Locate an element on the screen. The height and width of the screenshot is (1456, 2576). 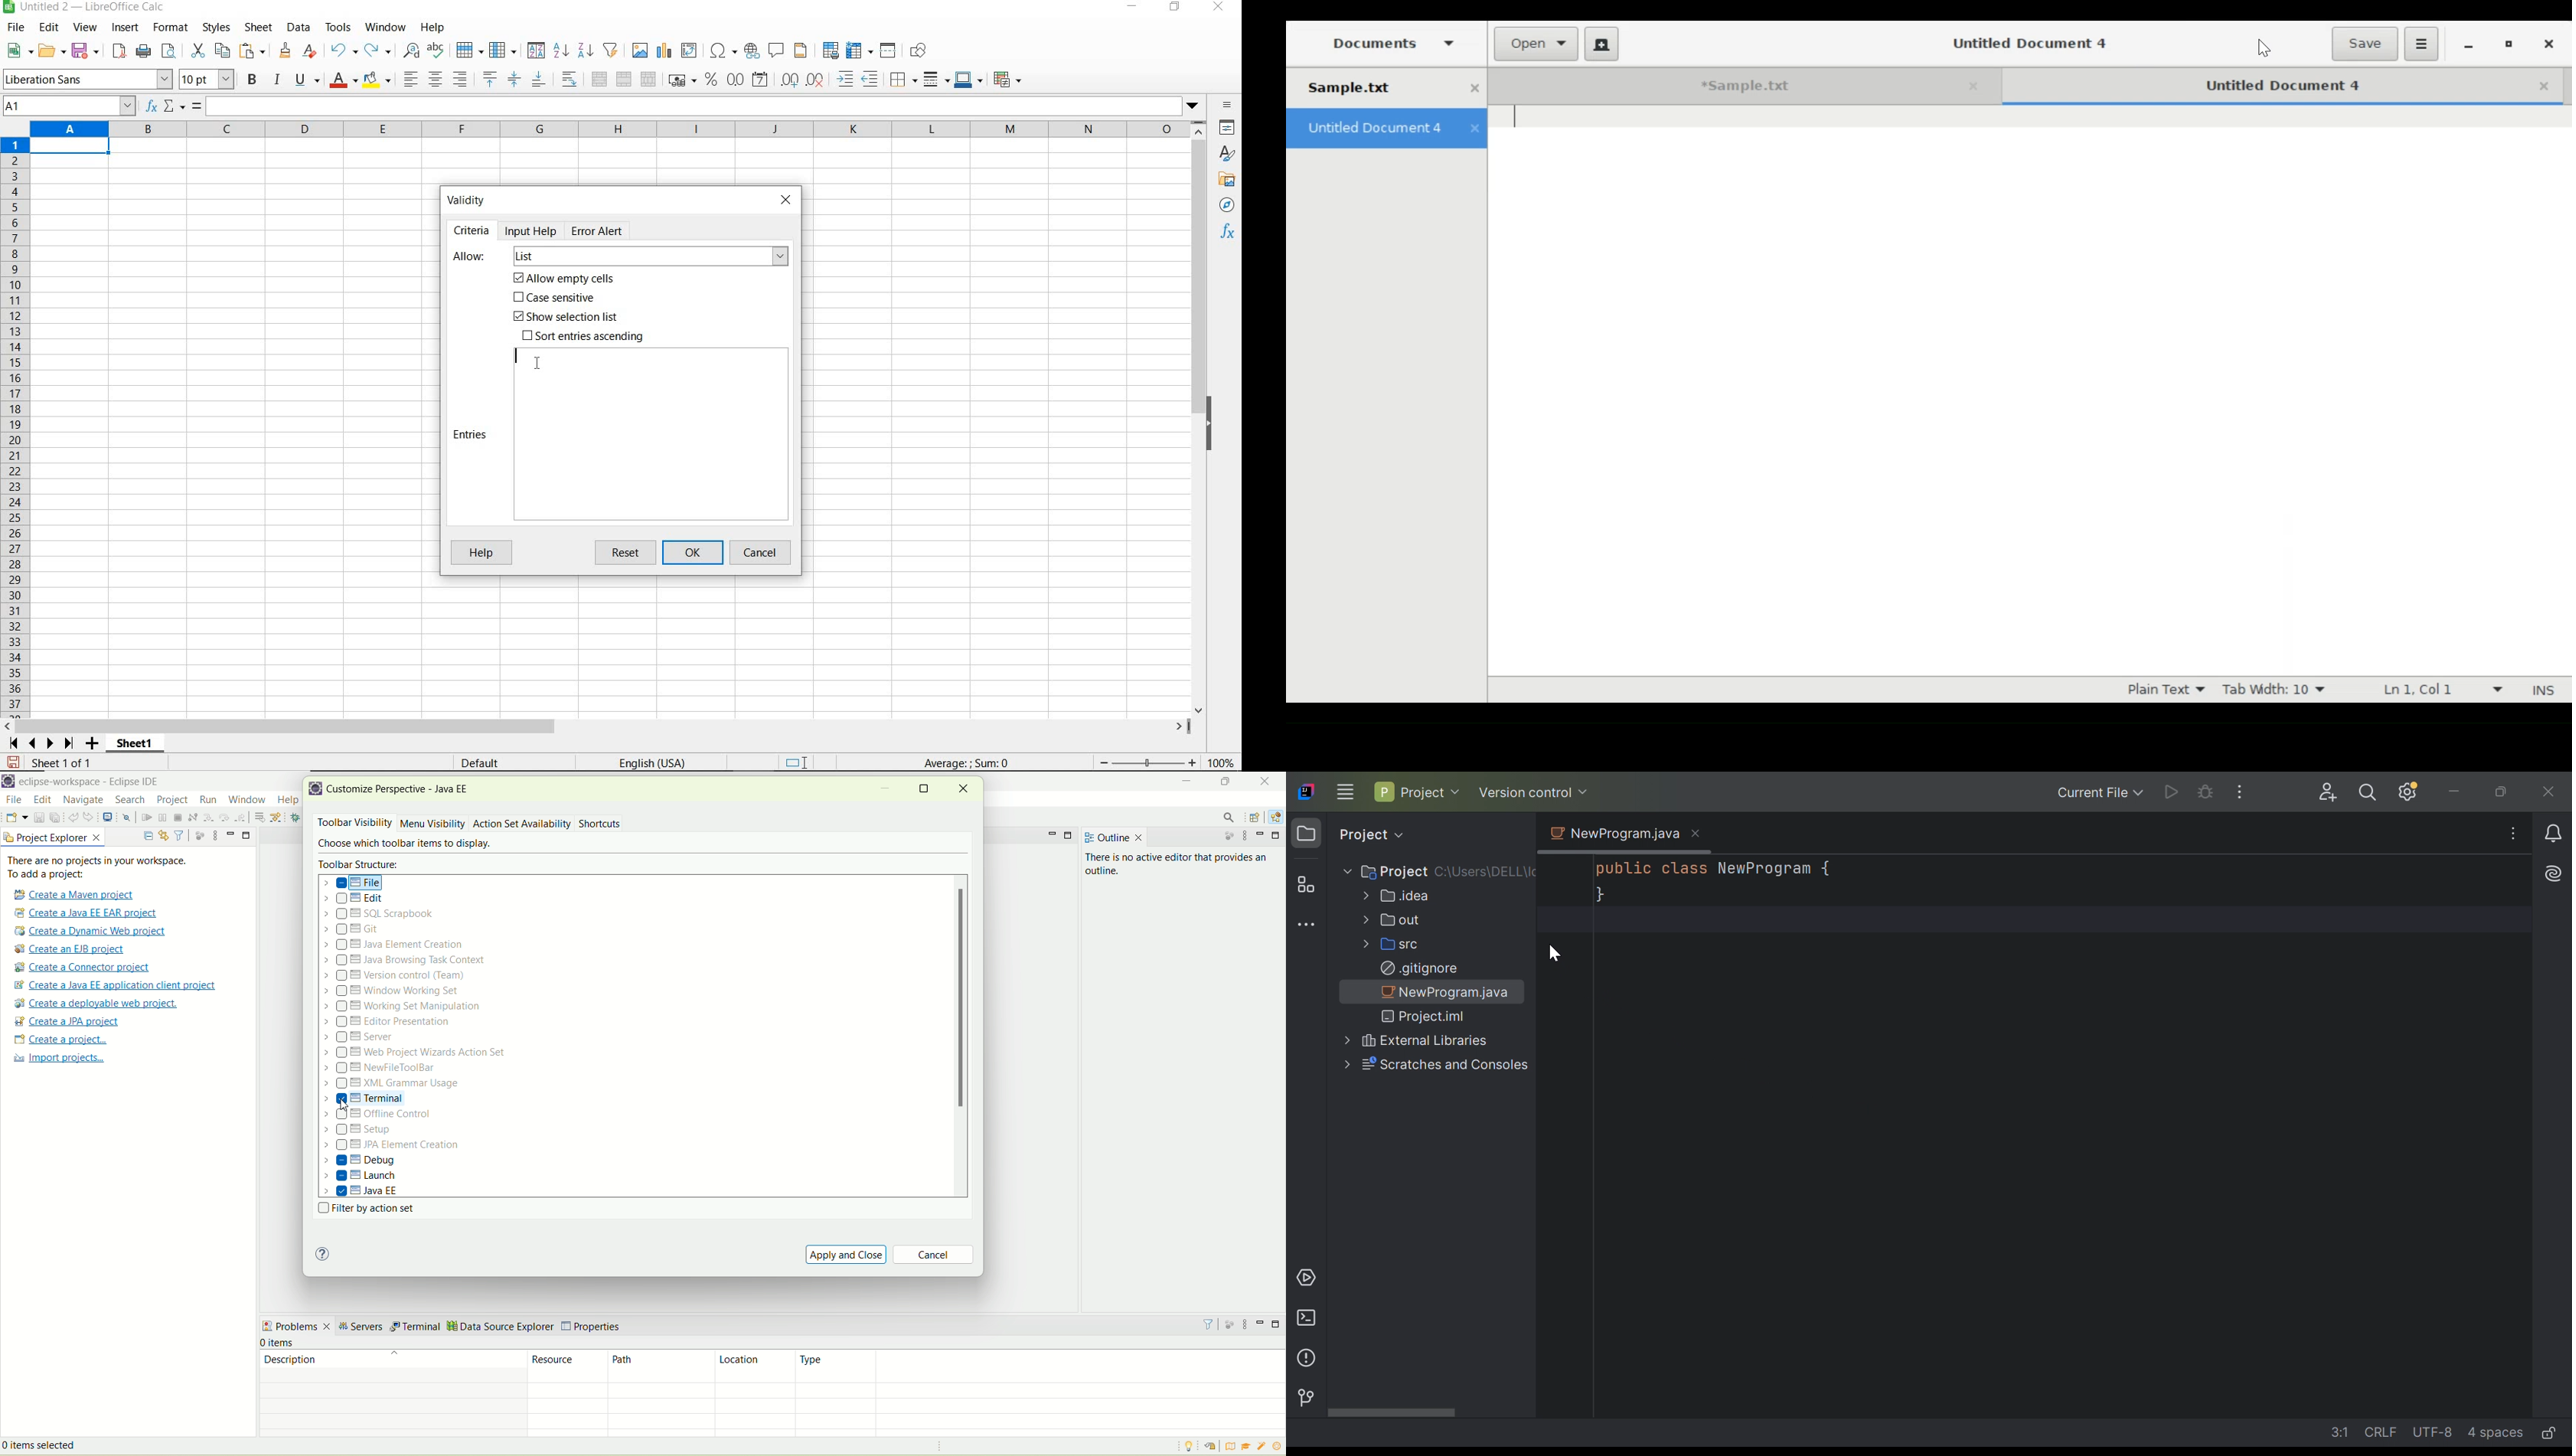
zoom out or zoom in is located at coordinates (1142, 762).